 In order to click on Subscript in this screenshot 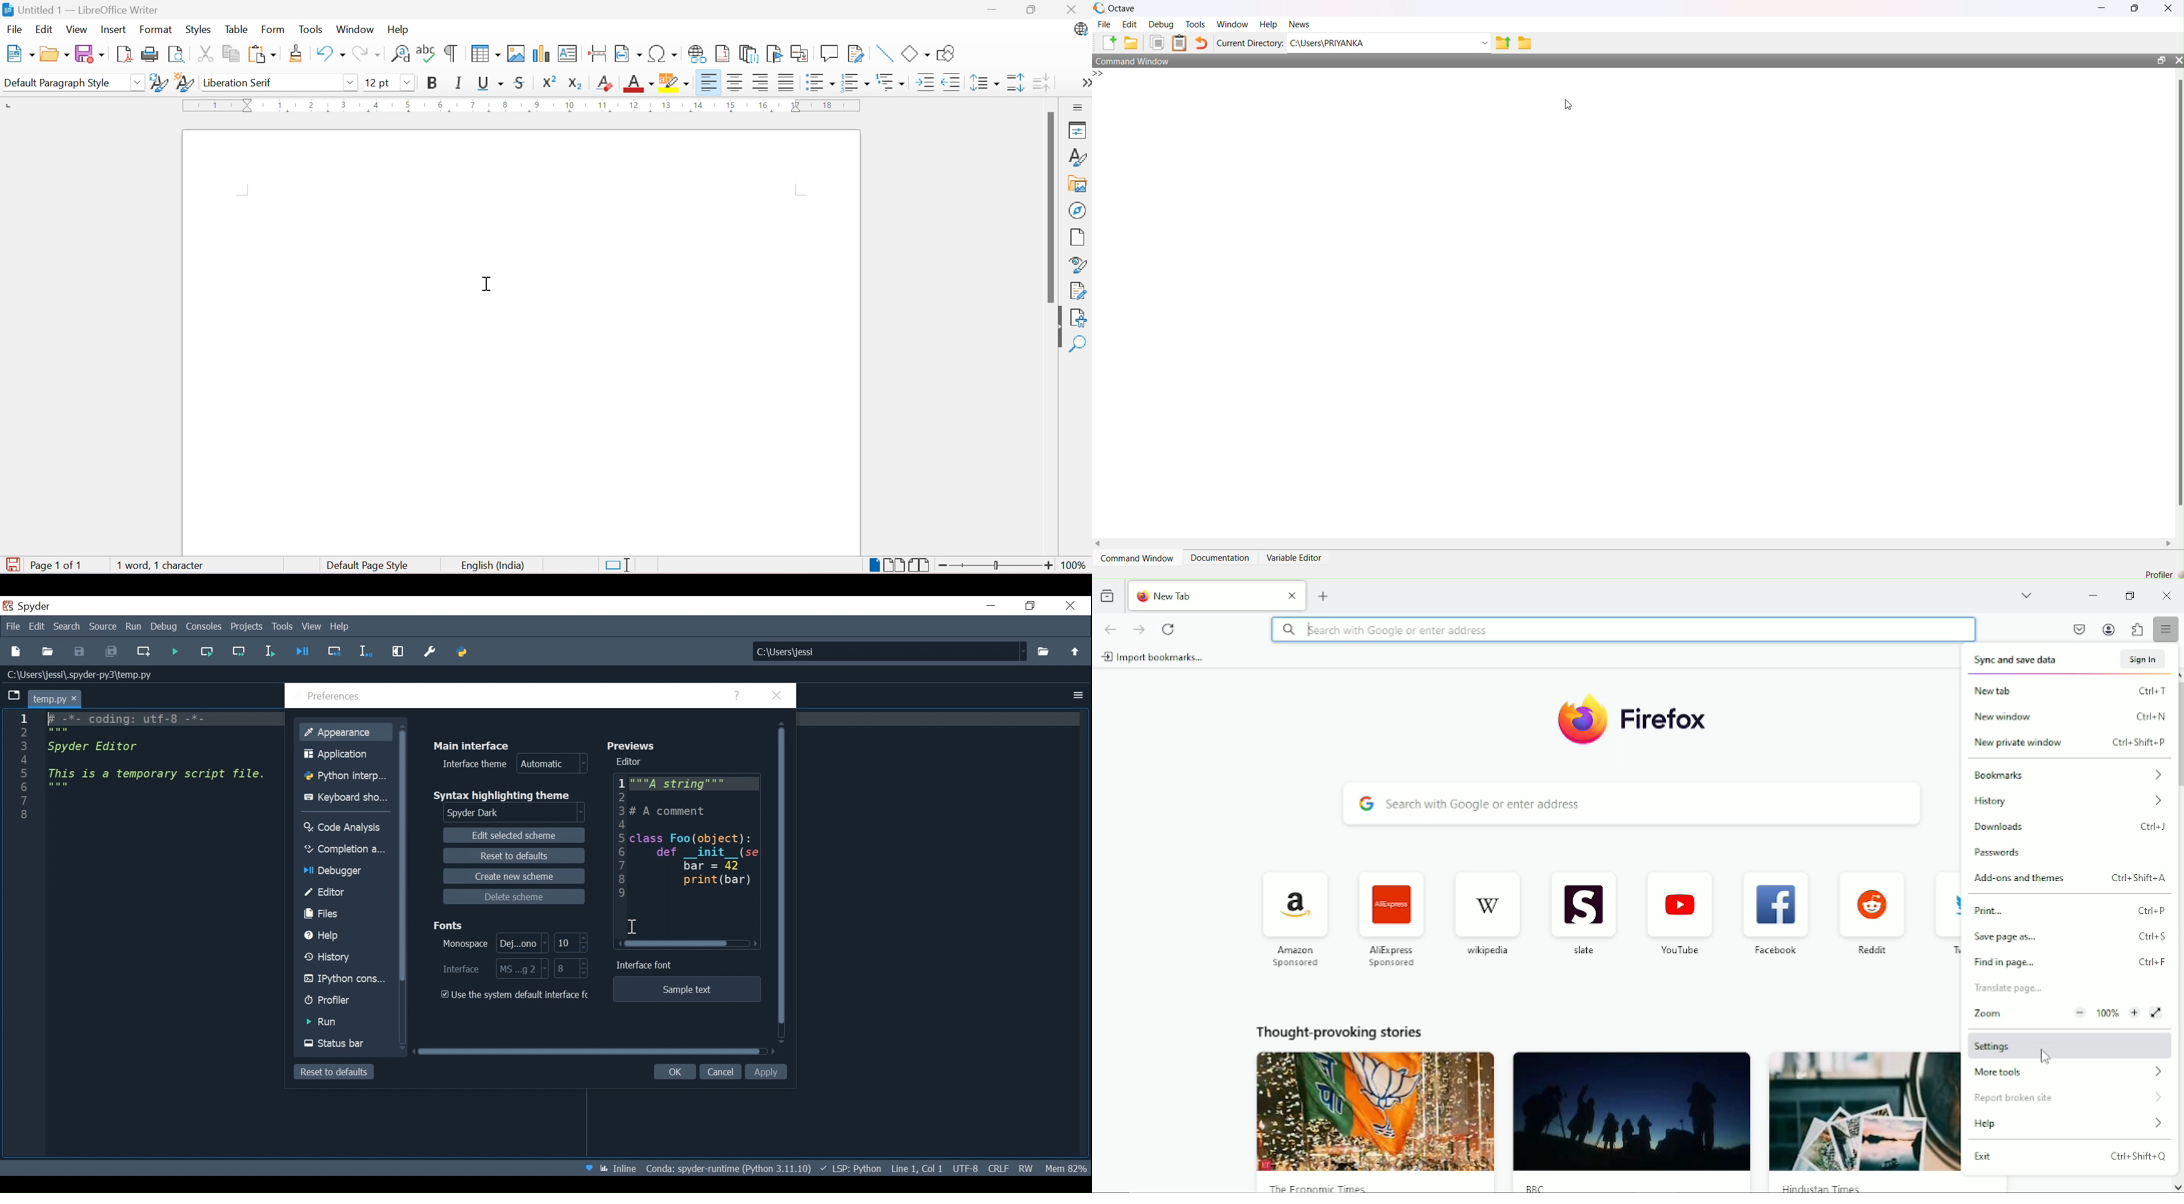, I will do `click(574, 84)`.